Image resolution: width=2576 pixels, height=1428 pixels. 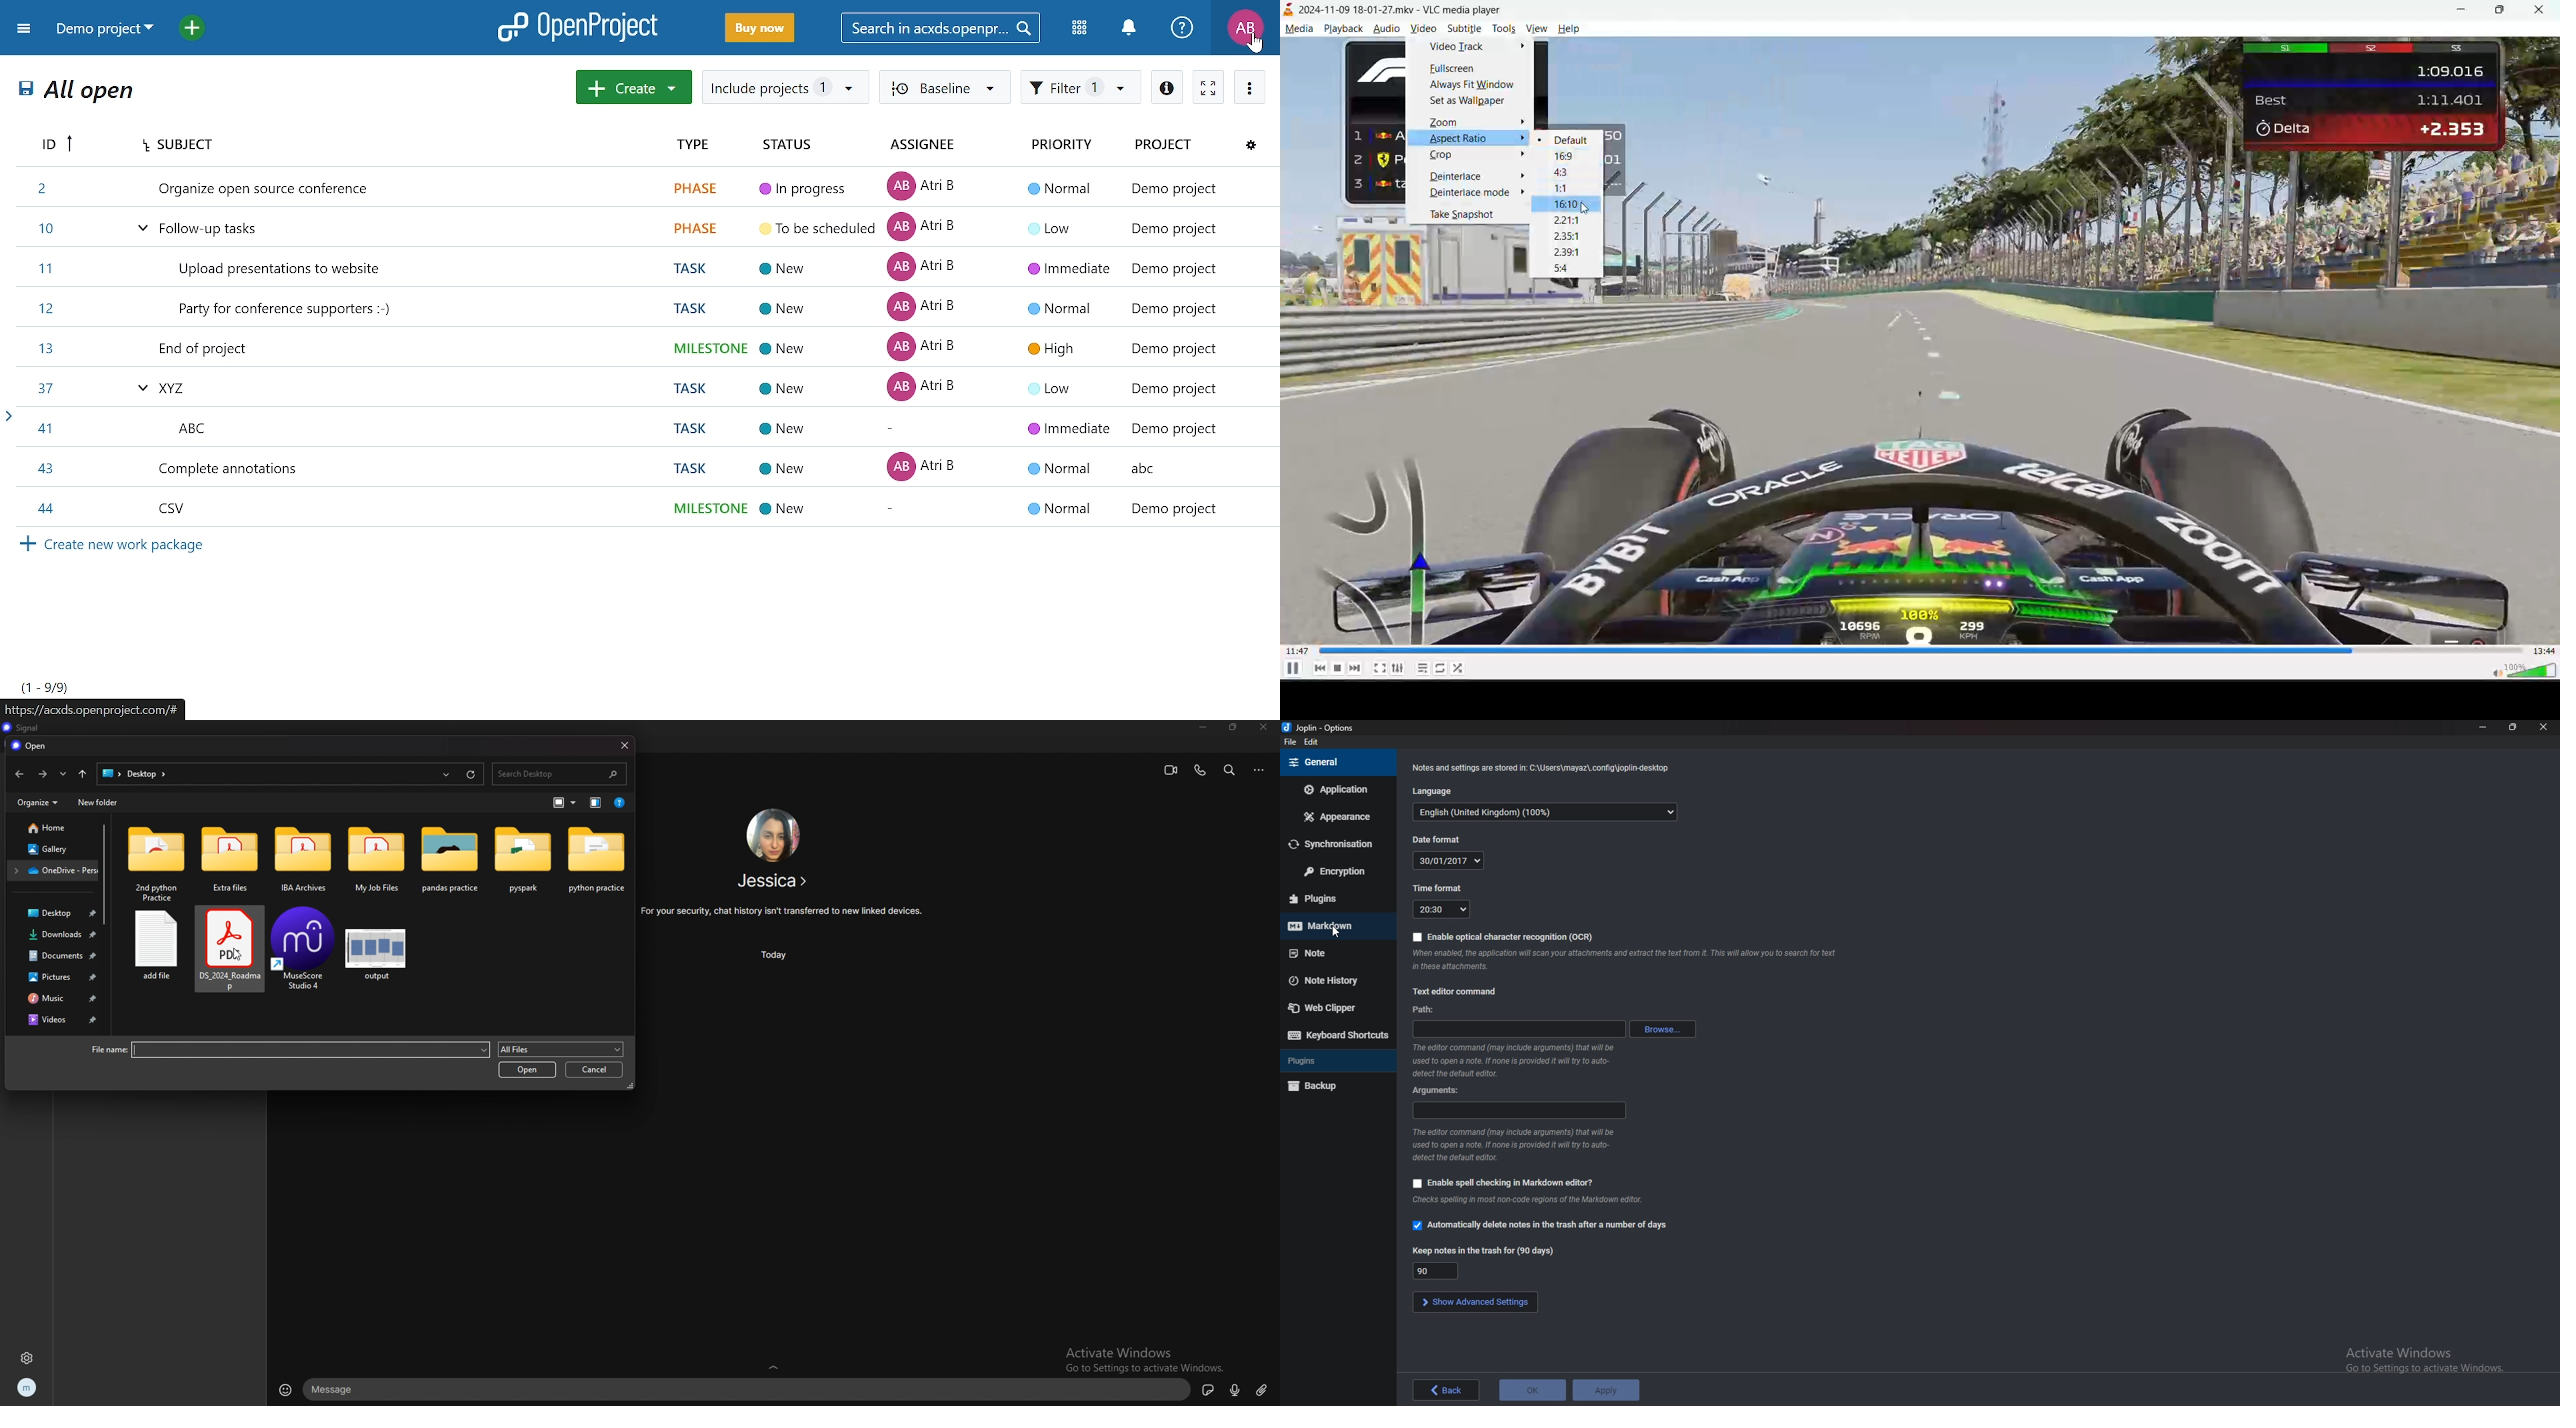 What do you see at coordinates (1333, 844) in the screenshot?
I see `sync` at bounding box center [1333, 844].